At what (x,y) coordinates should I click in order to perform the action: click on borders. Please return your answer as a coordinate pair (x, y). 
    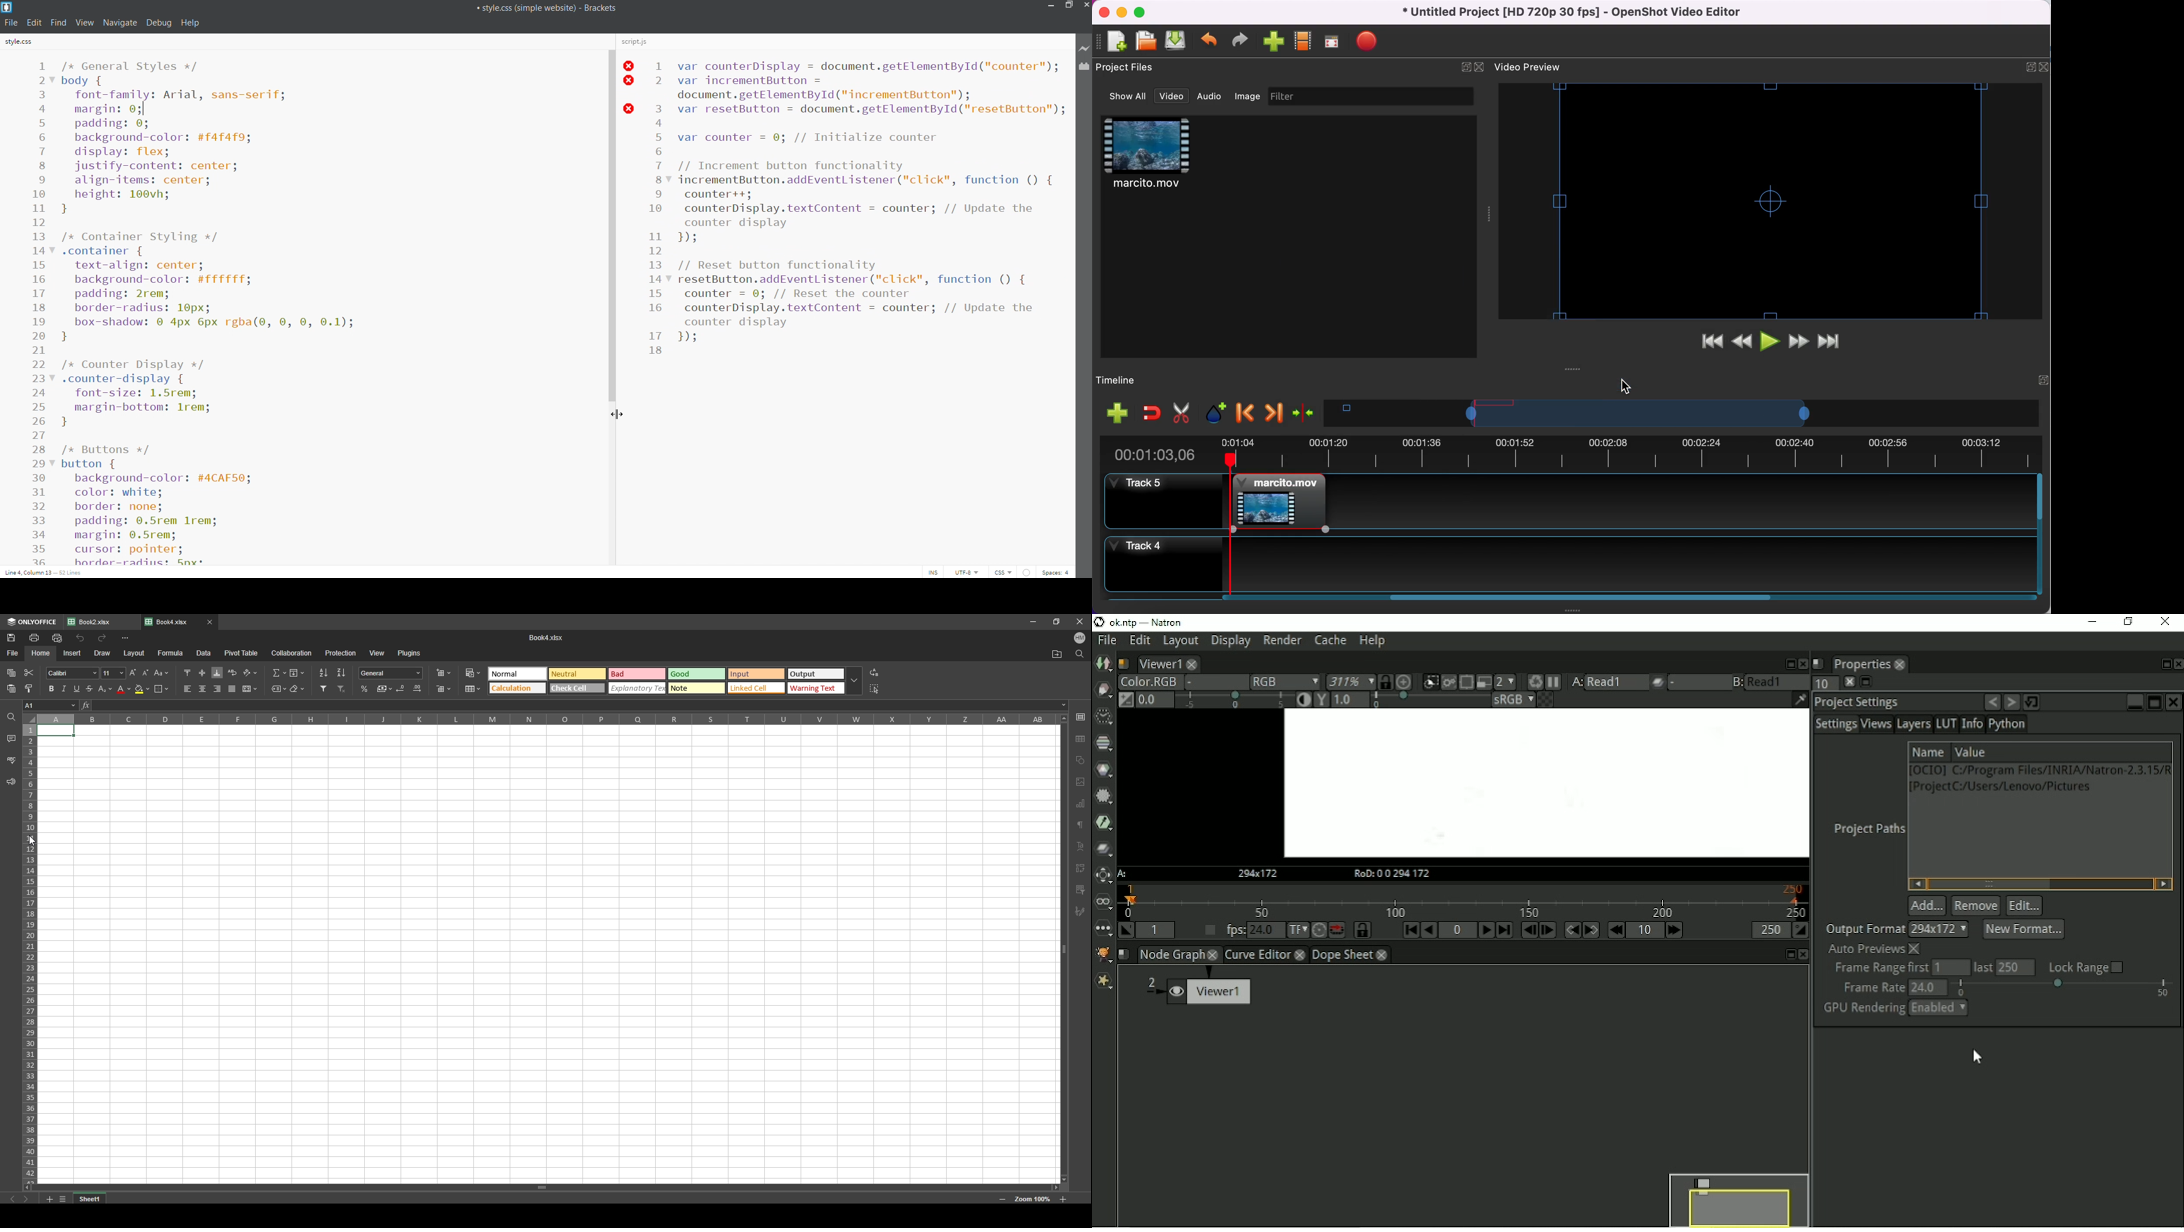
    Looking at the image, I should click on (161, 689).